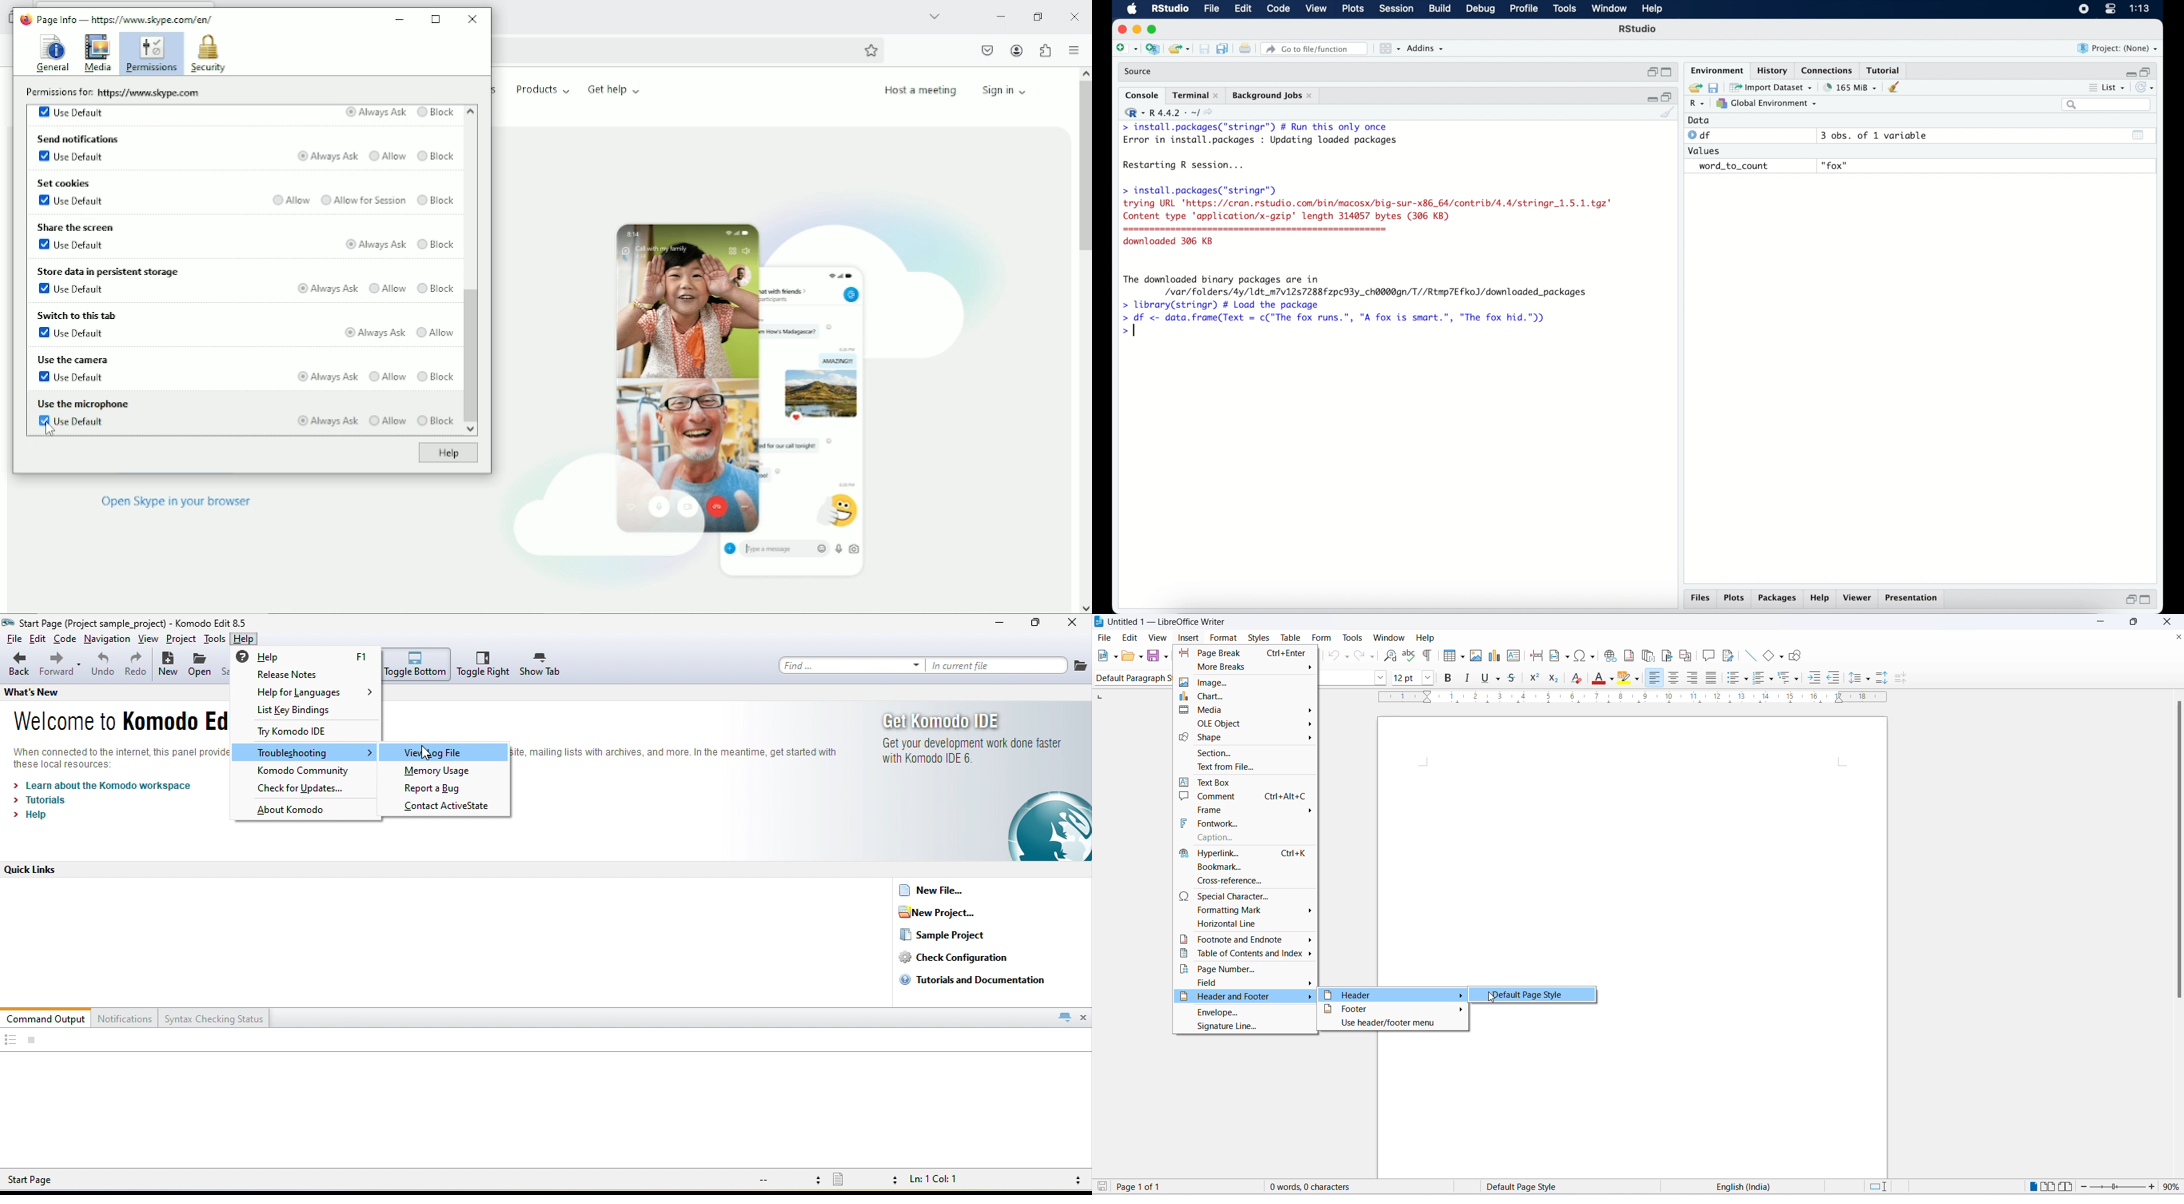 The height and width of the screenshot is (1204, 2184). I want to click on multipage view, so click(2047, 1187).